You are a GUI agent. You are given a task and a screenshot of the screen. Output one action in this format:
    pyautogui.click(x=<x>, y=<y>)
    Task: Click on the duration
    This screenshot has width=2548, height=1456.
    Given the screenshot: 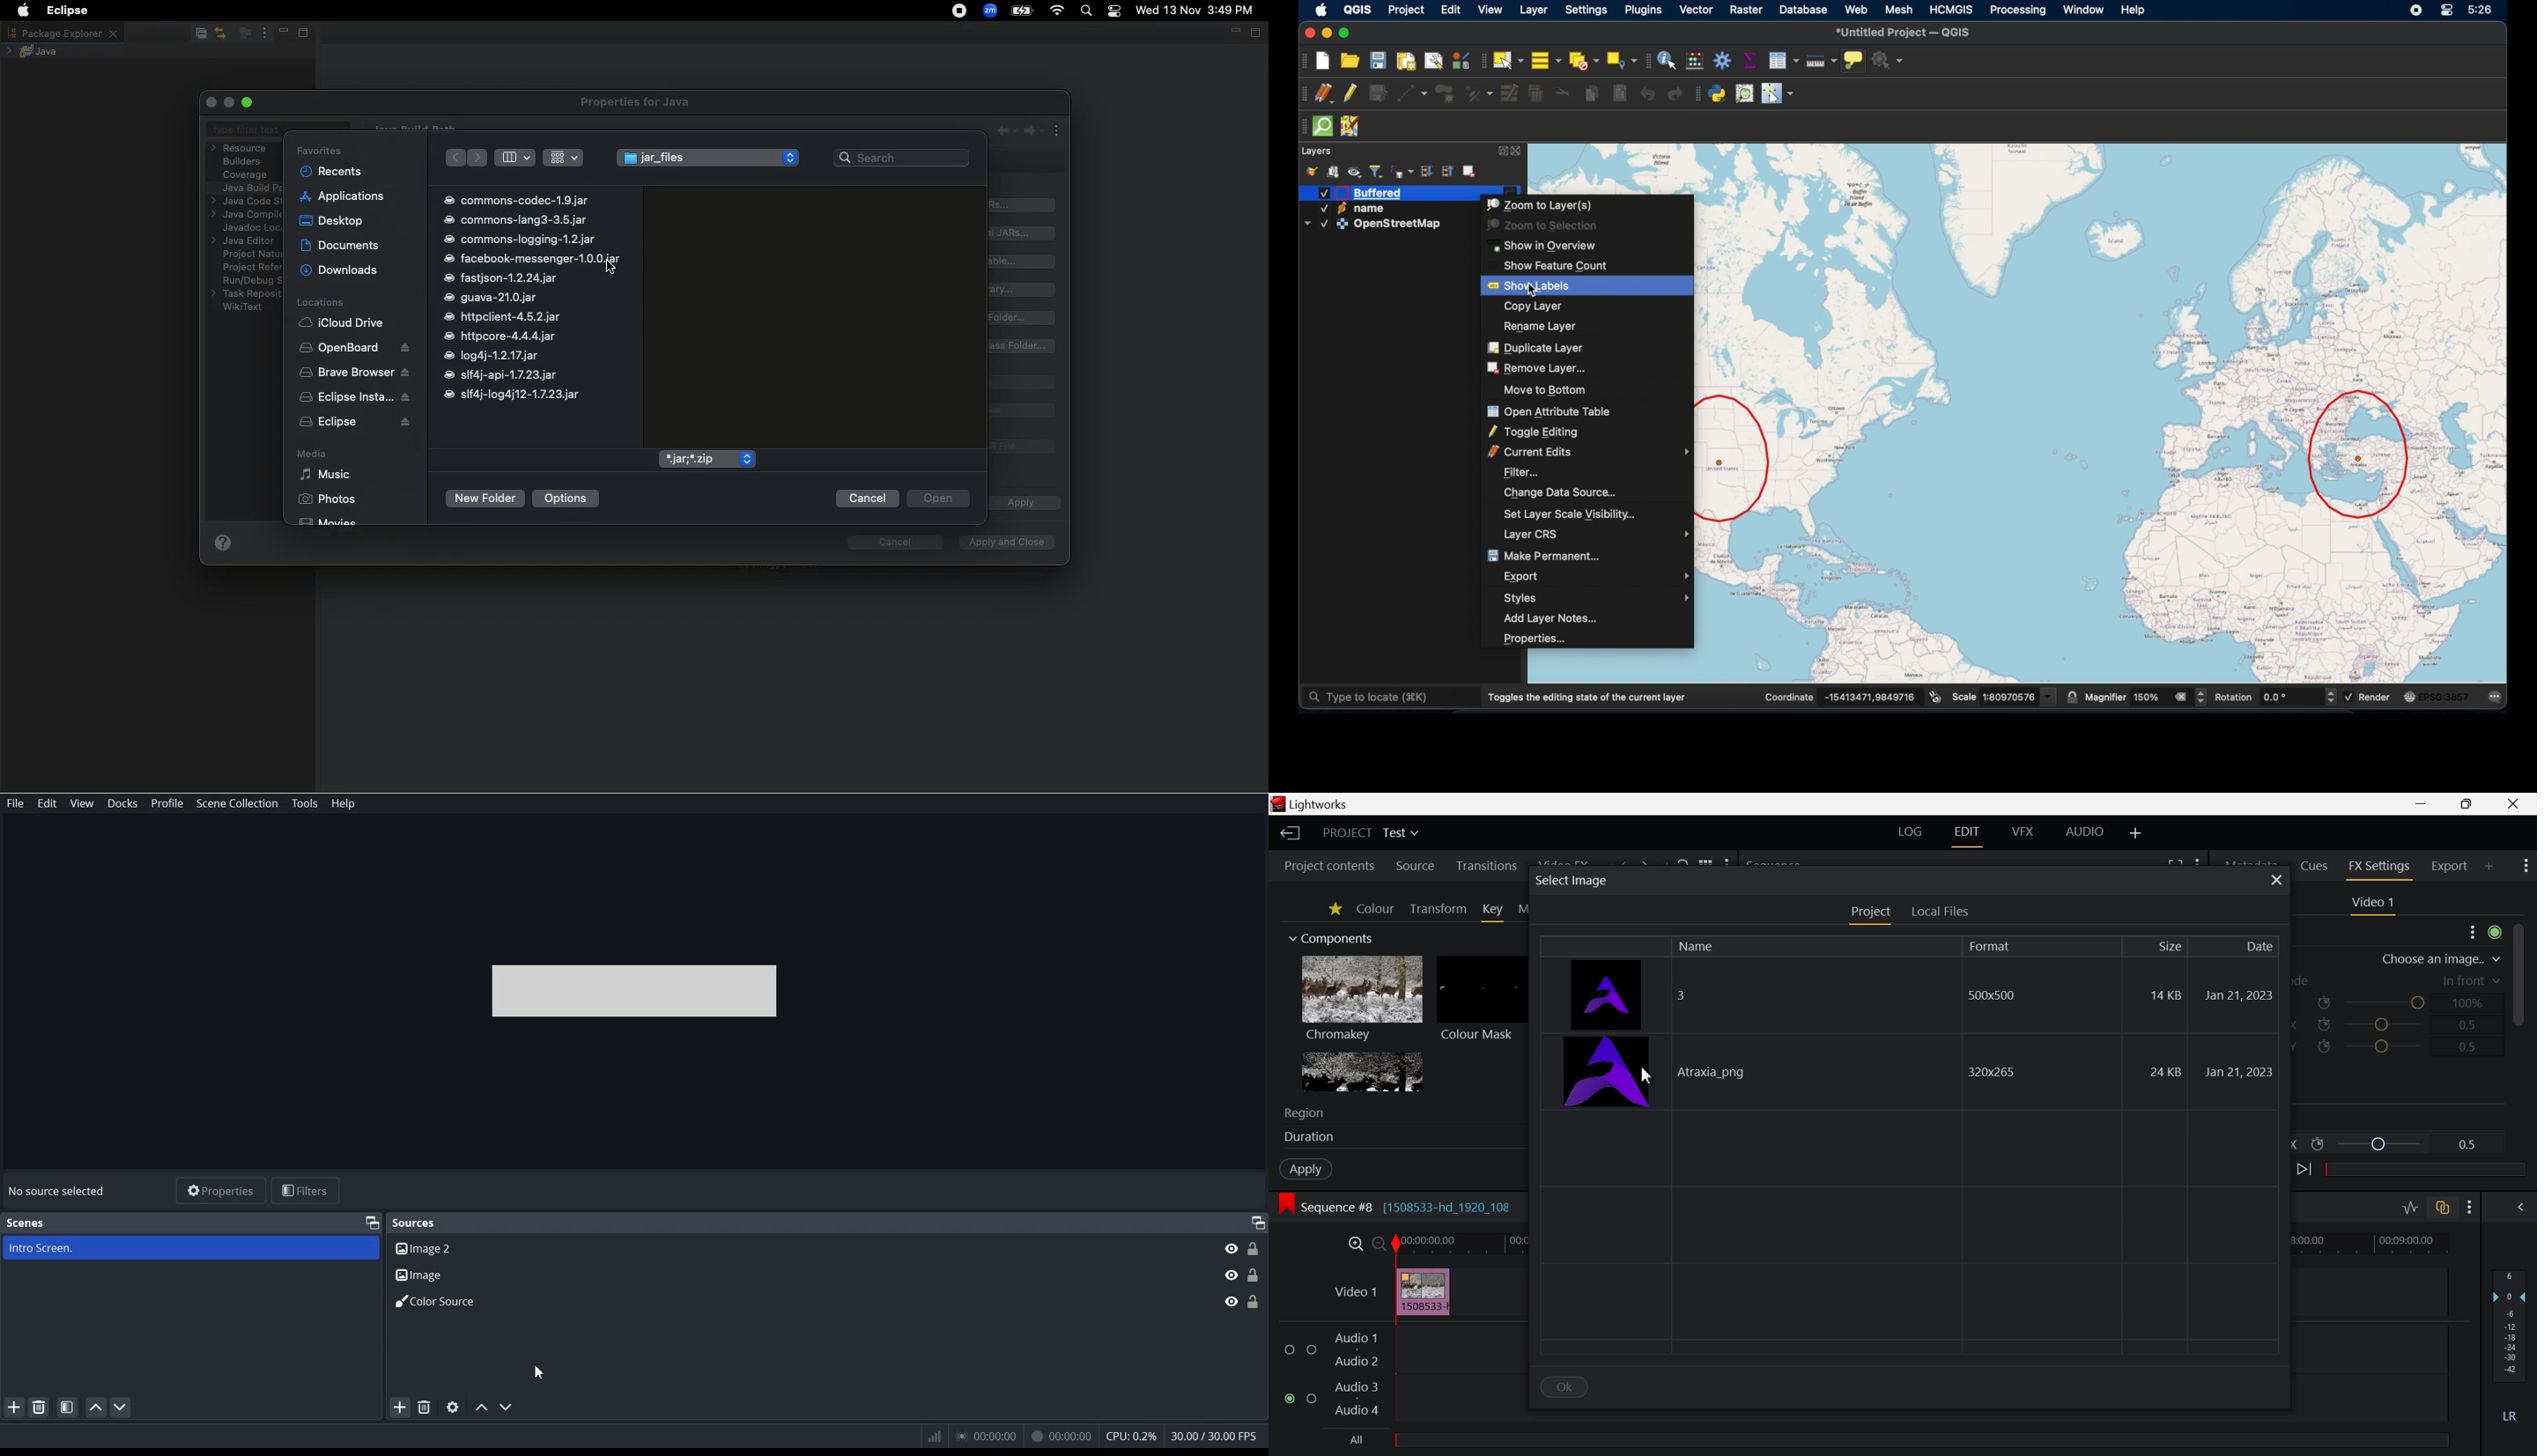 What is the action you would take?
    pyautogui.click(x=1313, y=1138)
    